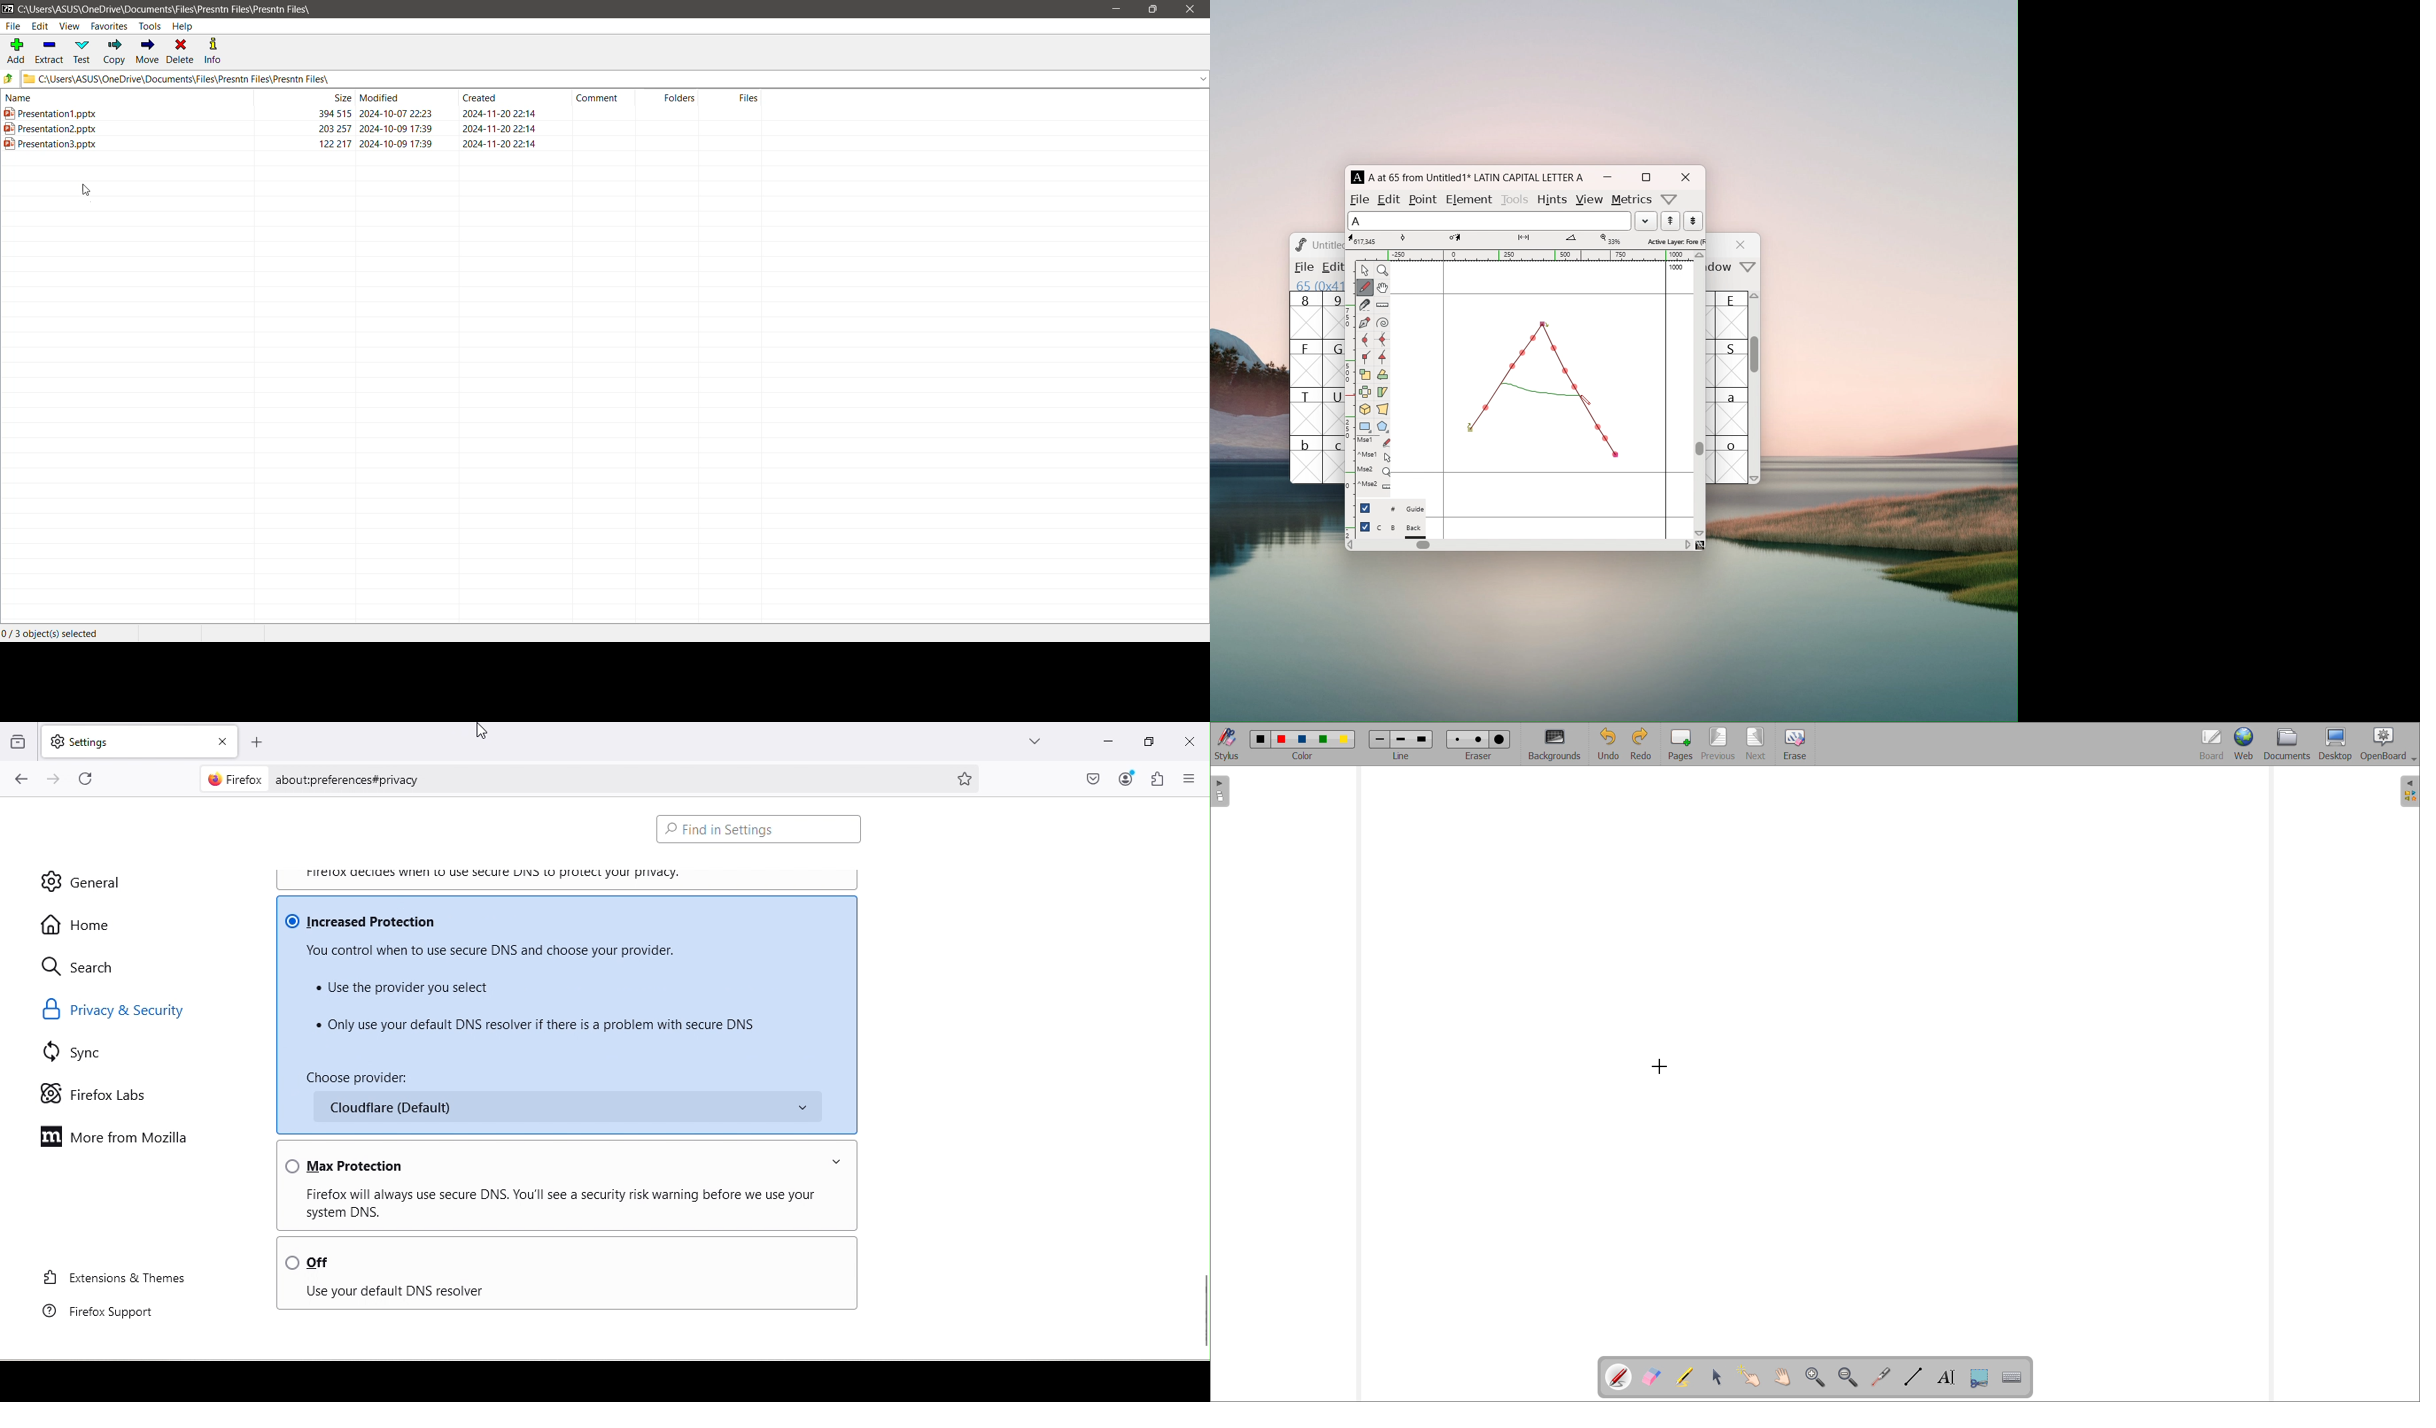  I want to click on S, so click(1732, 363).